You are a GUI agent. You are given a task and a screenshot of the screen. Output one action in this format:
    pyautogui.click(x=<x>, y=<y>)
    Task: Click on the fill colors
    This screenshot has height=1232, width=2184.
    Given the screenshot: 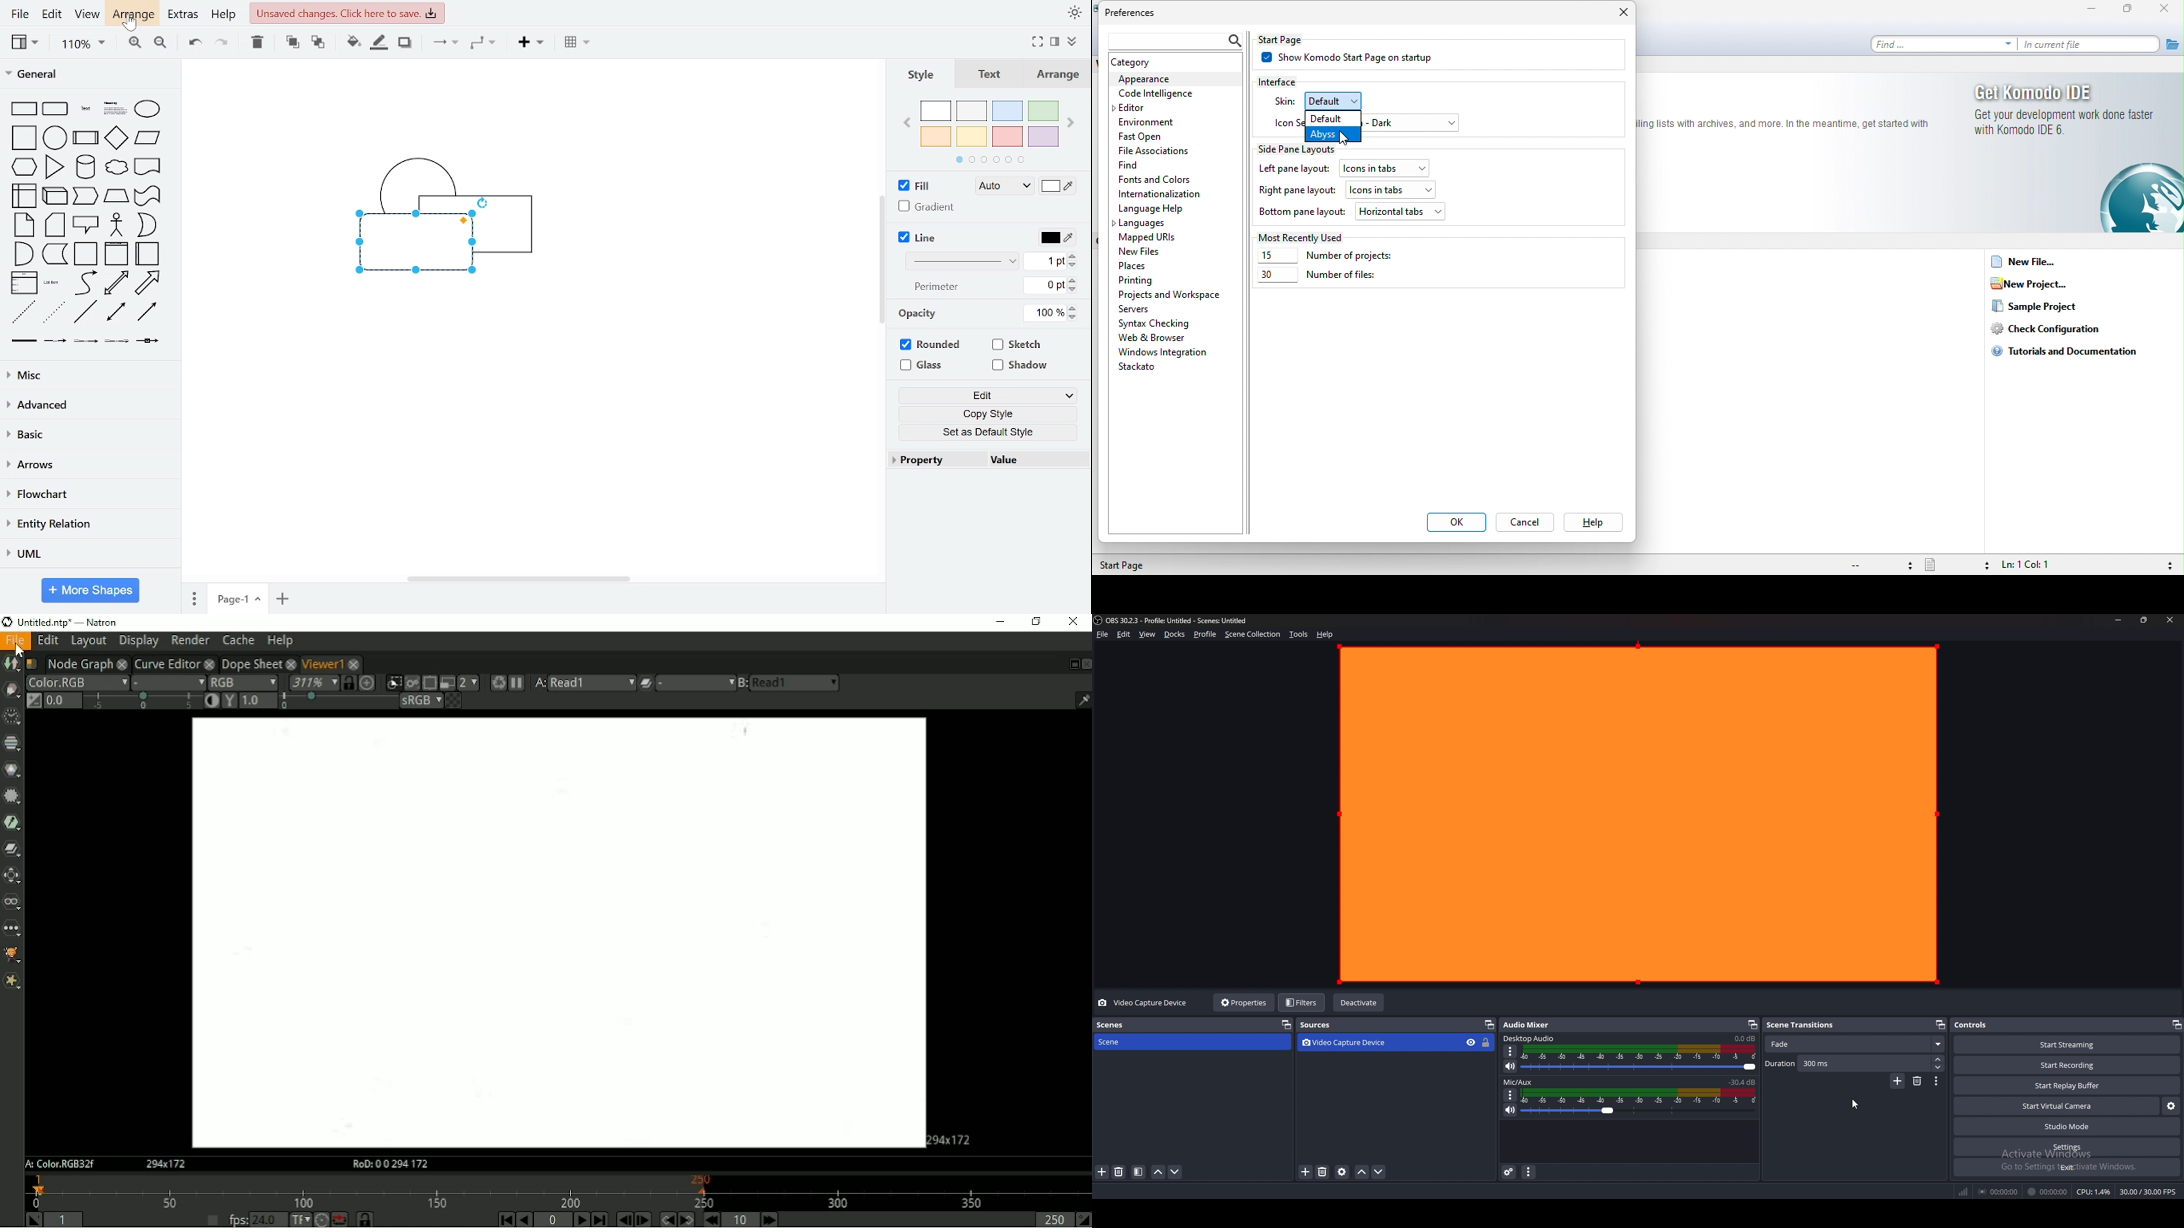 What is the action you would take?
    pyautogui.click(x=1057, y=186)
    